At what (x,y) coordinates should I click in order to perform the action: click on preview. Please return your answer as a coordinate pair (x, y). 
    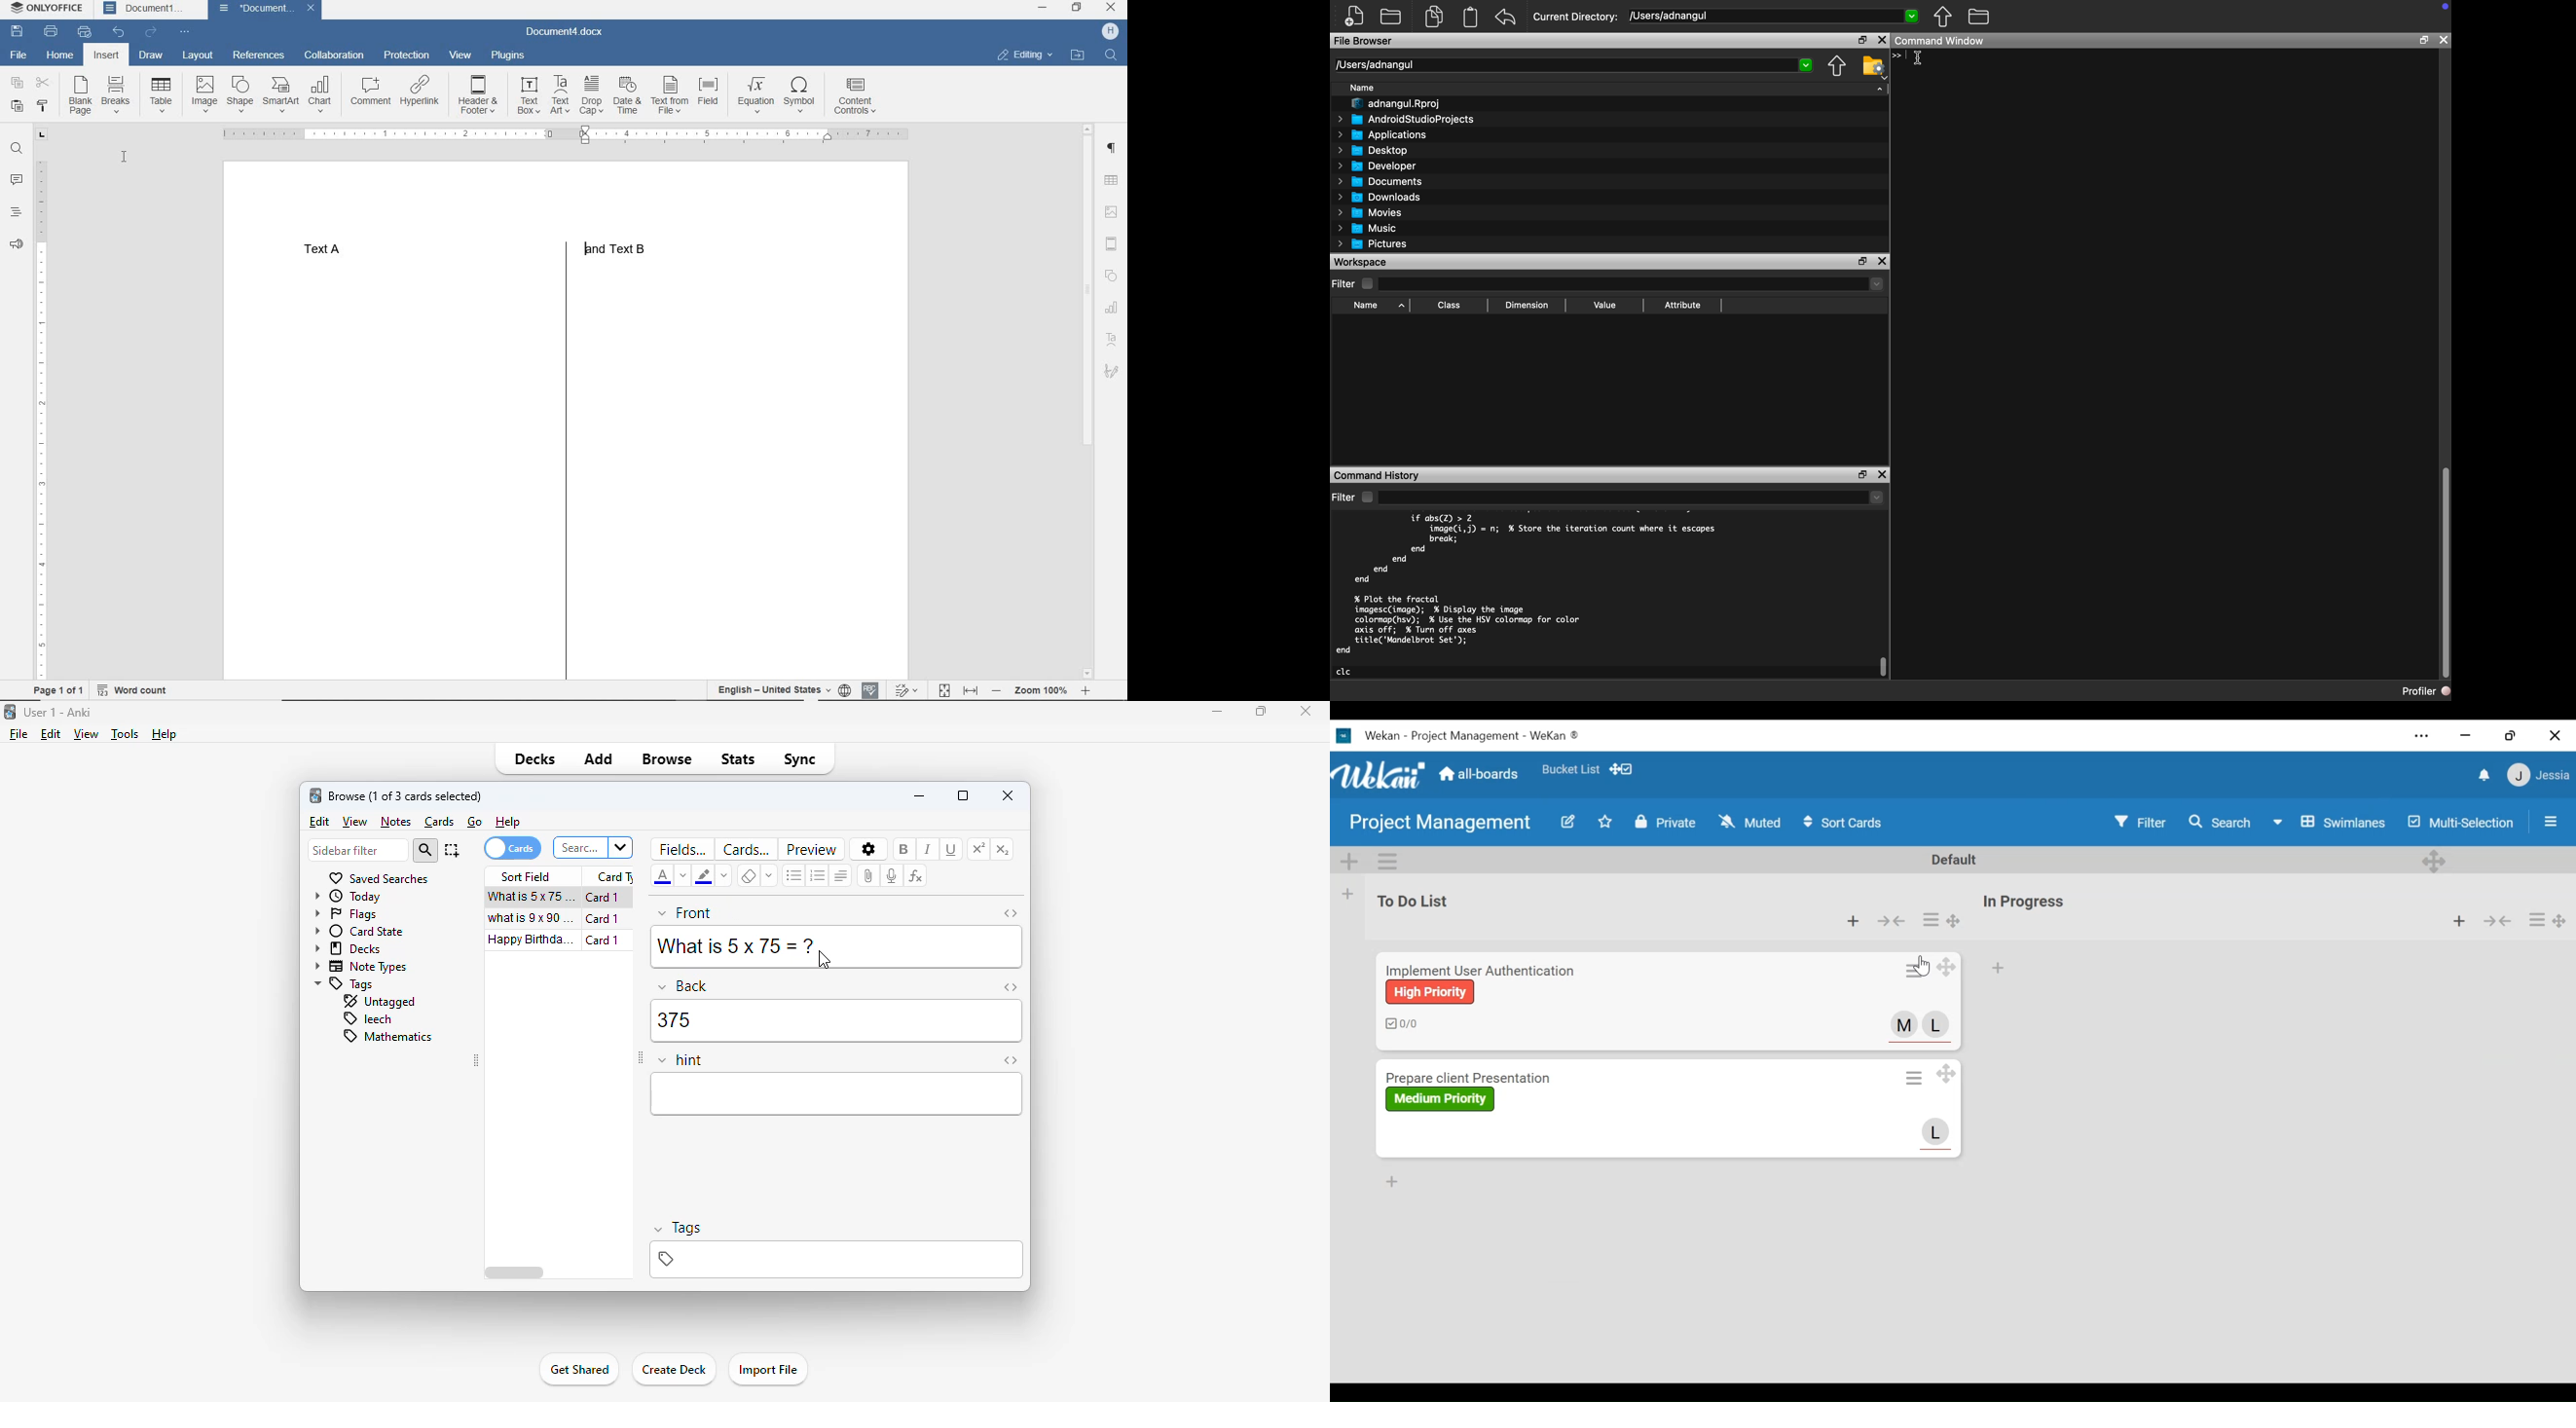
    Looking at the image, I should click on (813, 849).